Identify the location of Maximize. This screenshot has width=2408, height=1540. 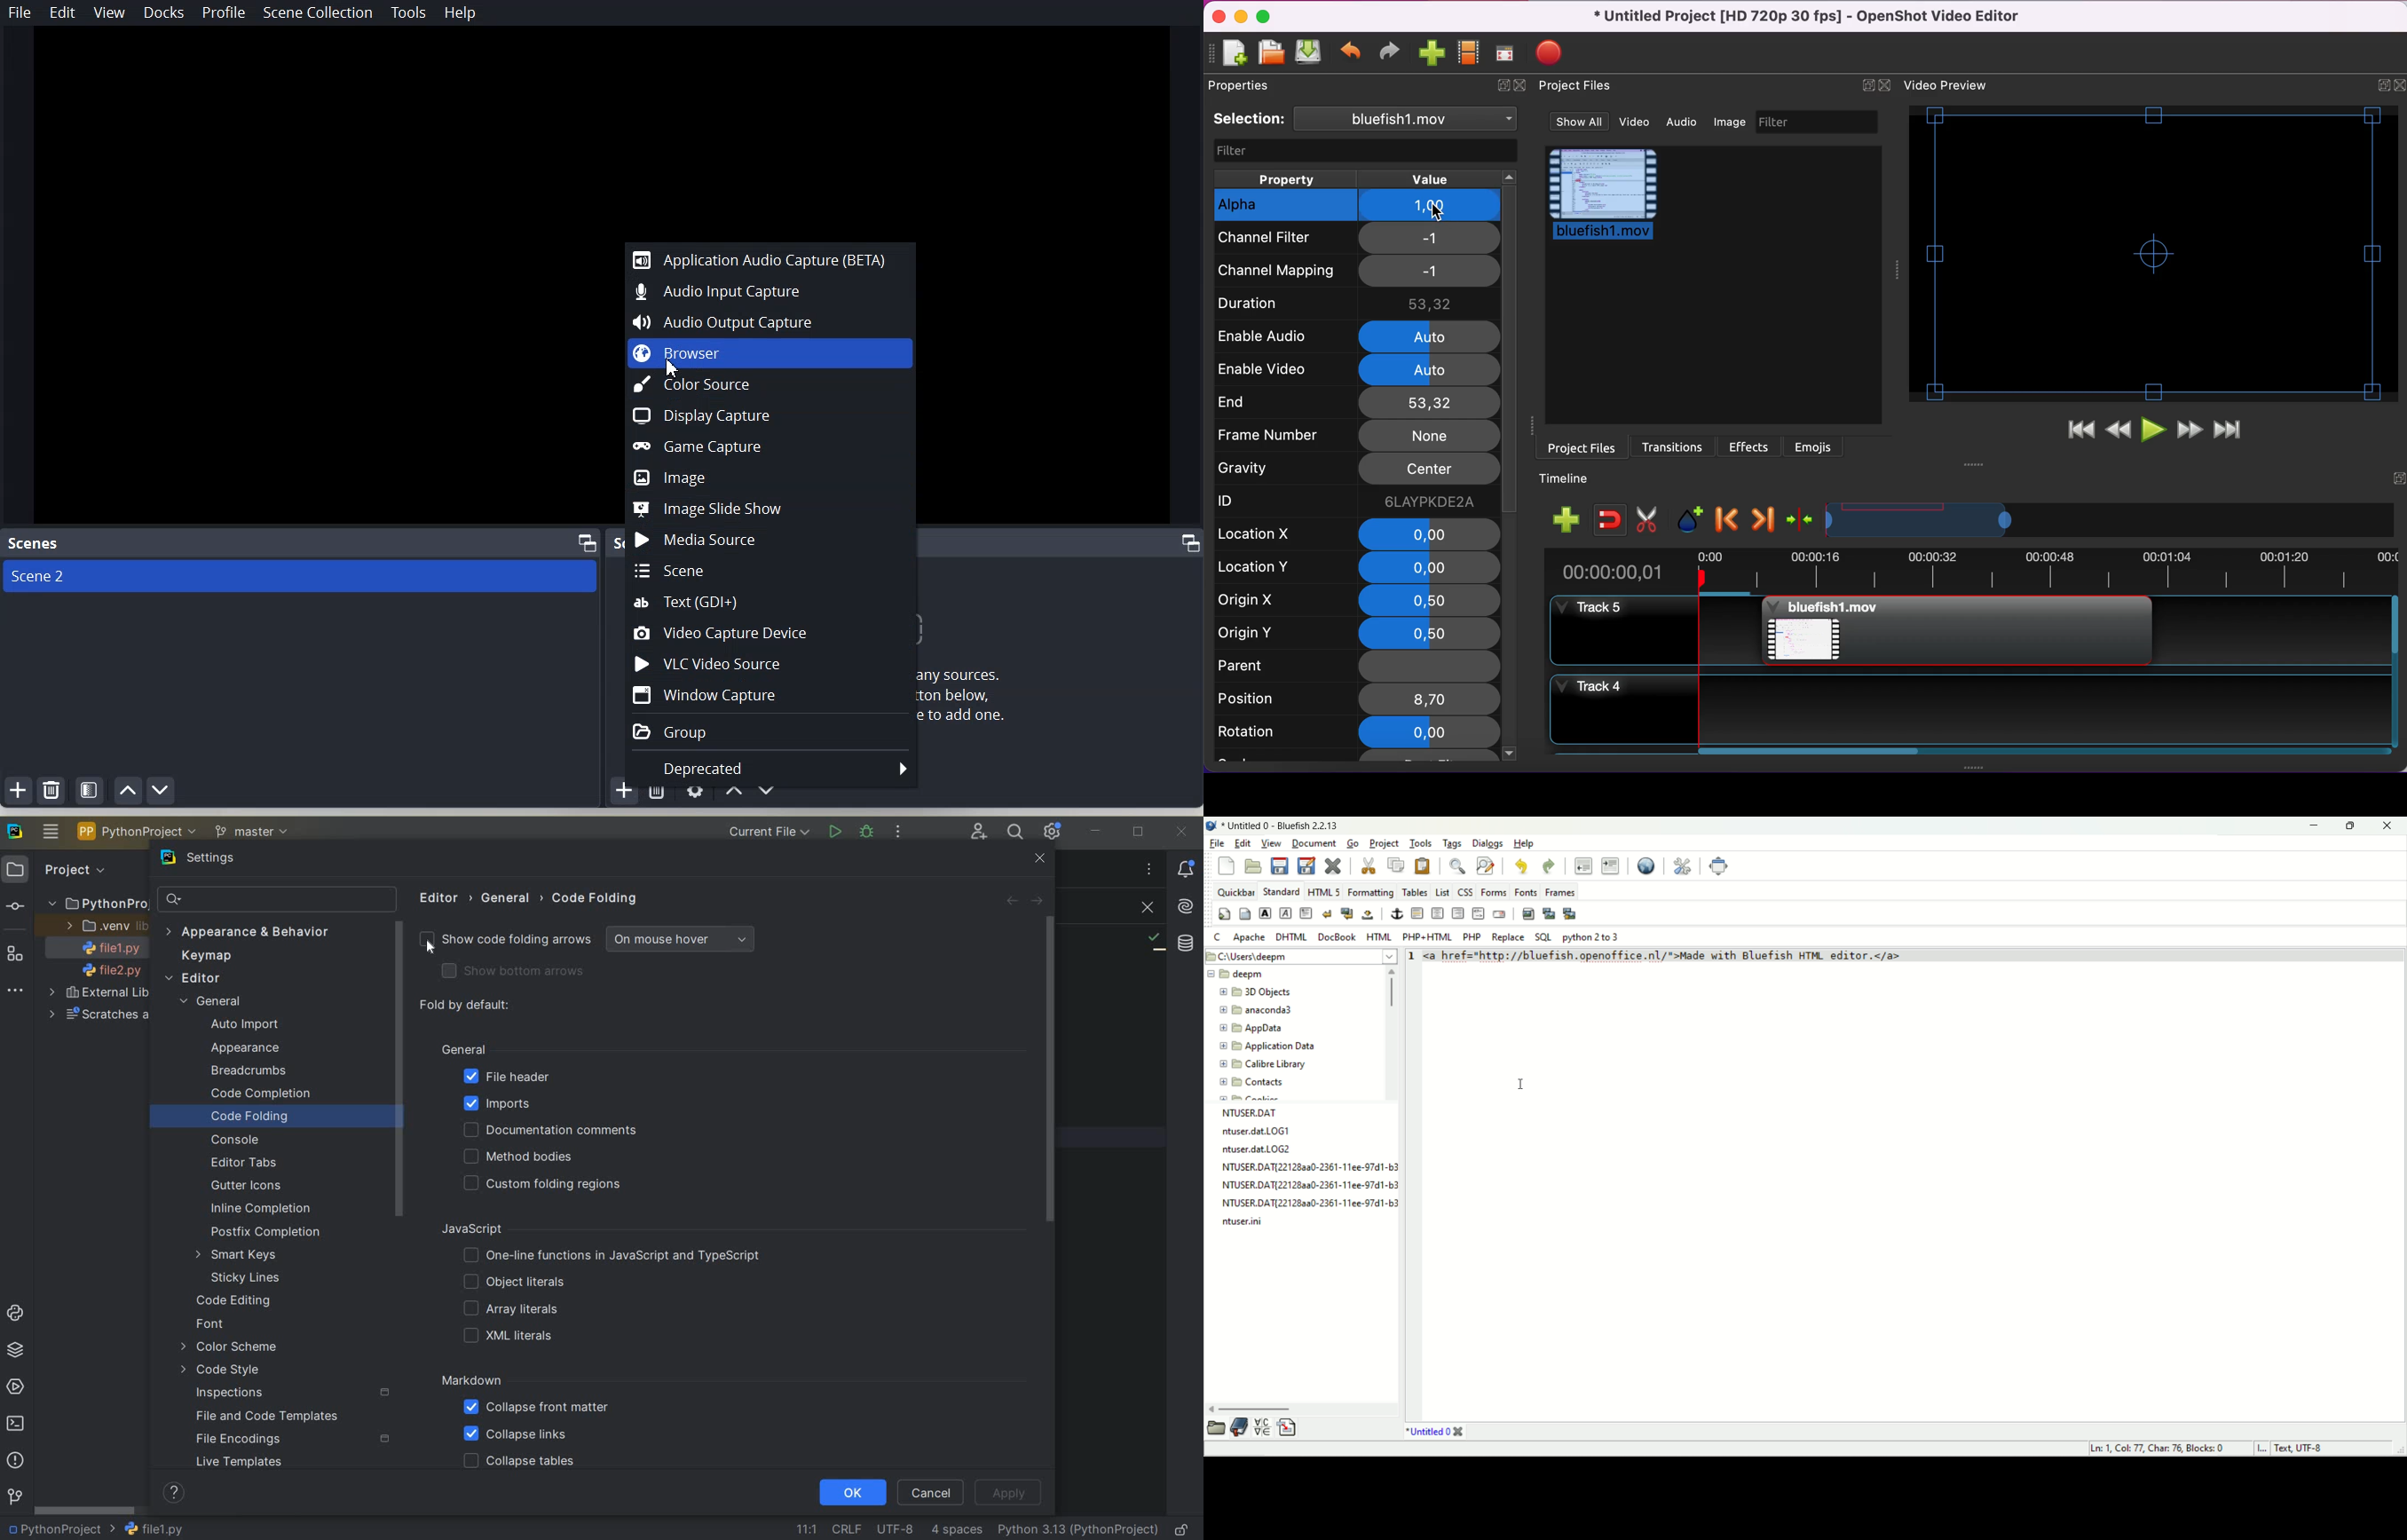
(588, 542).